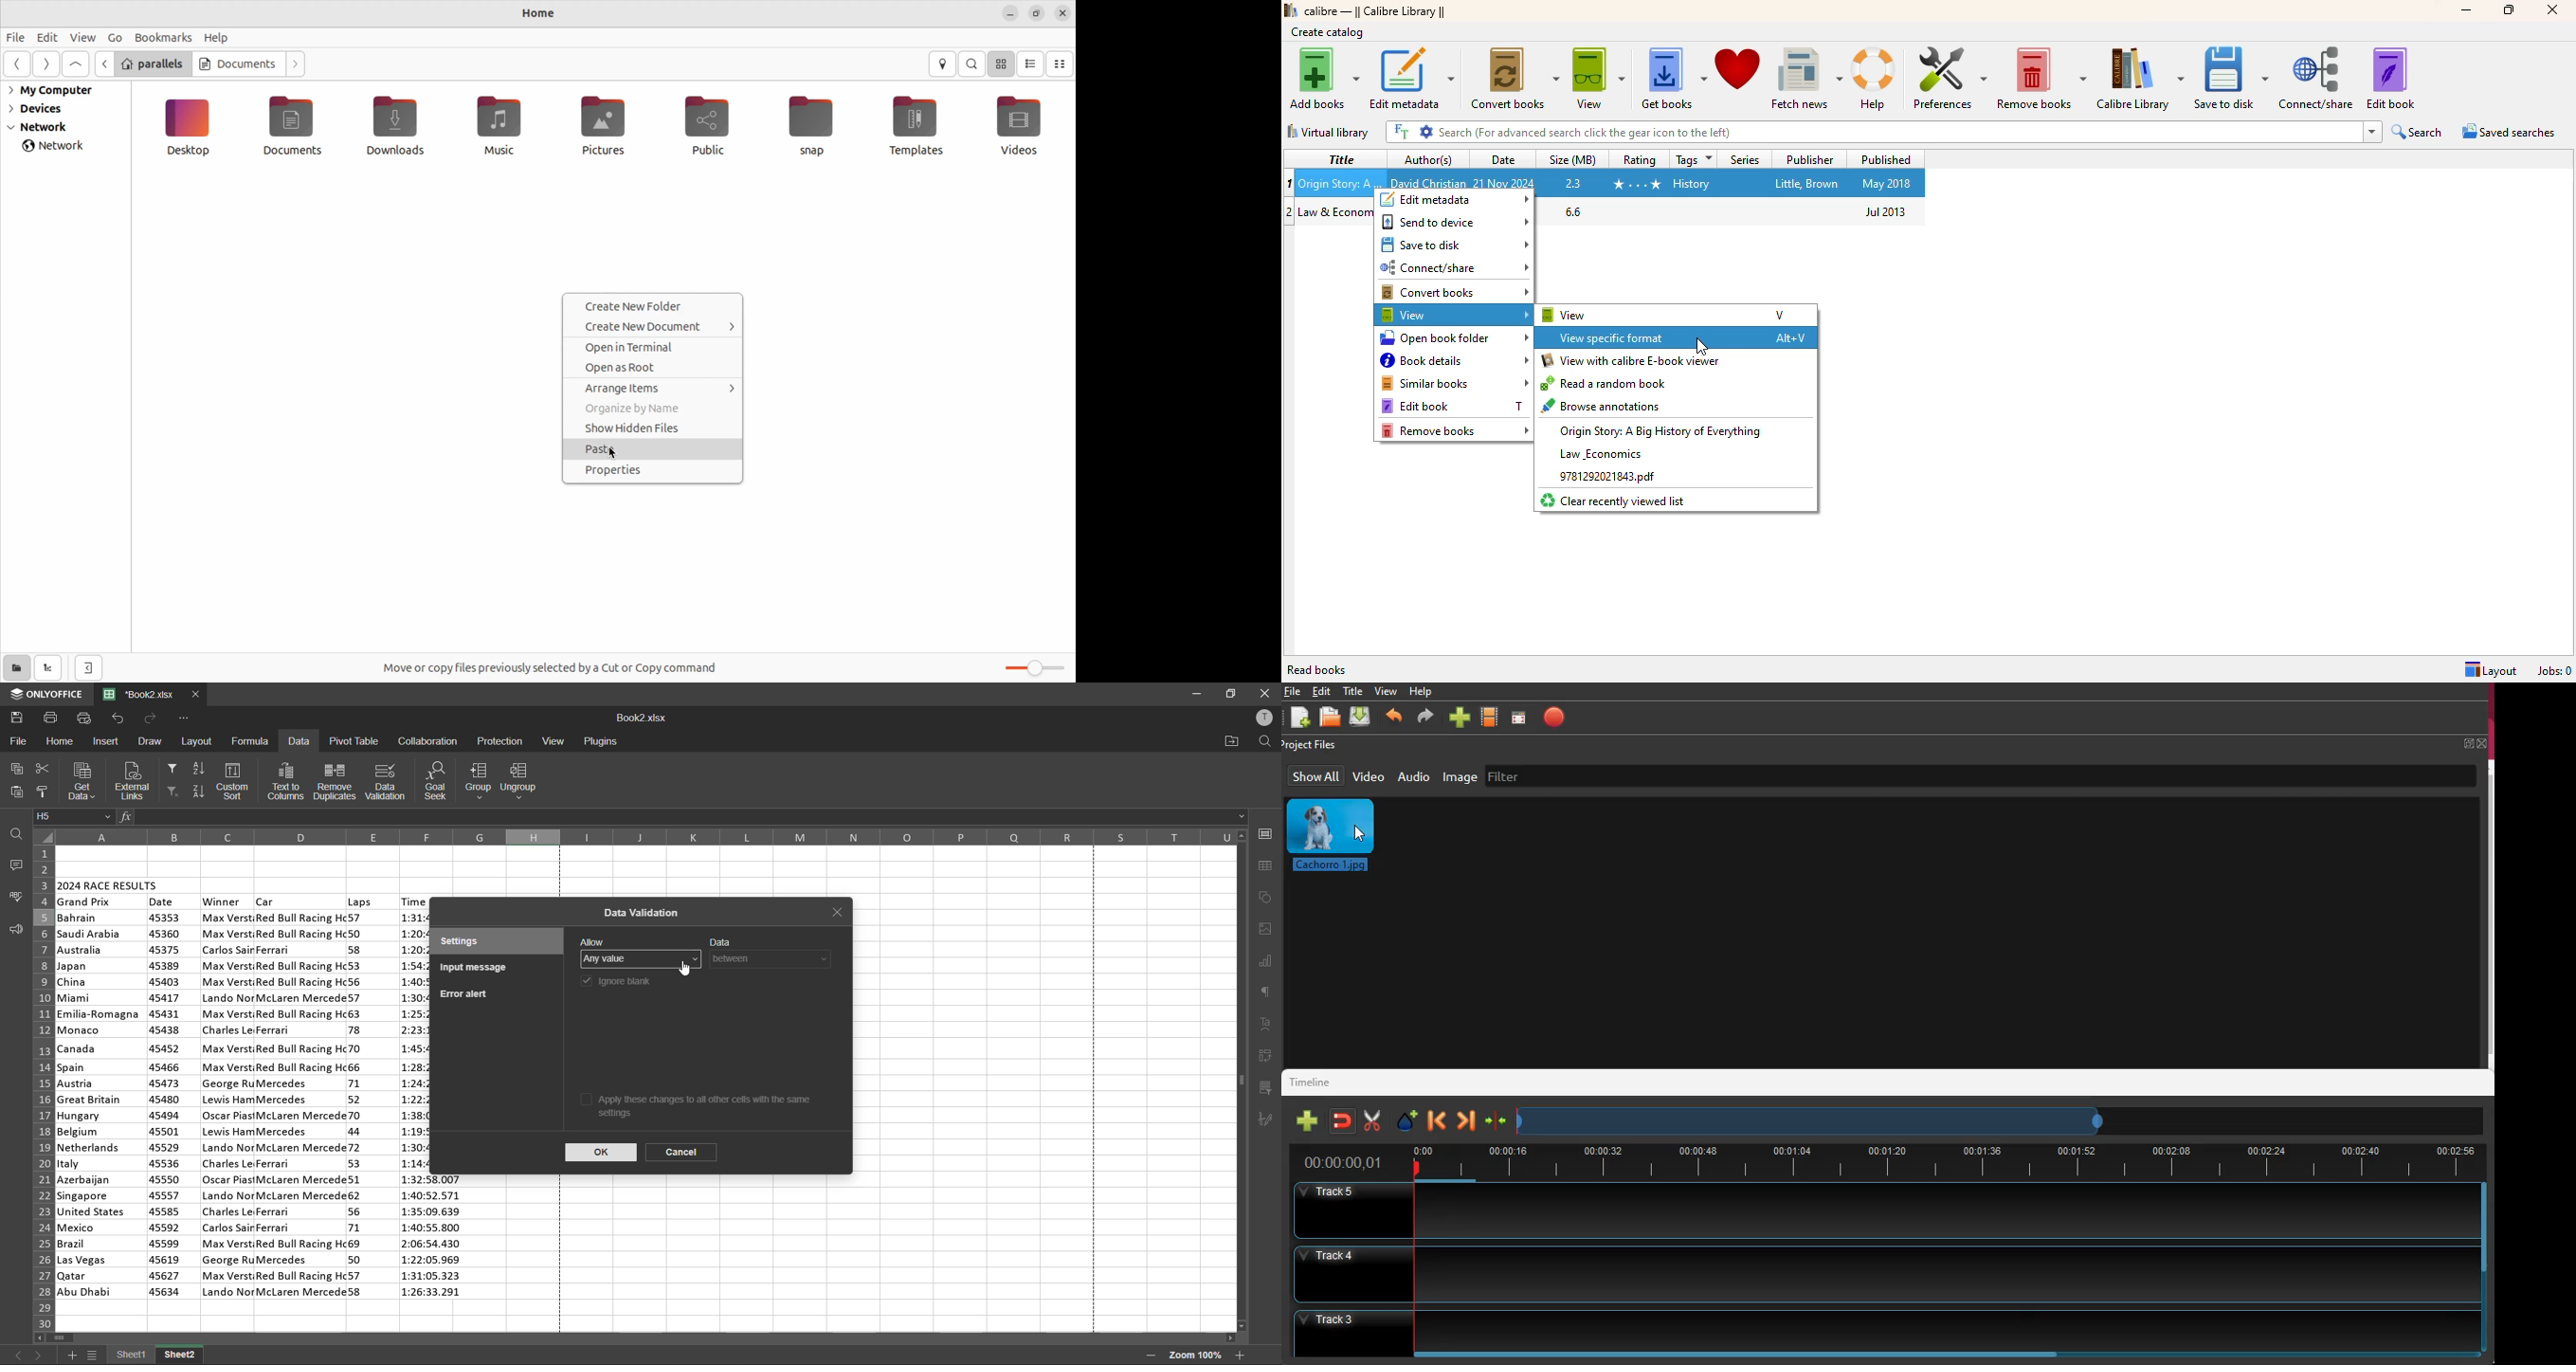  Describe the element at coordinates (439, 779) in the screenshot. I see `goal seek` at that location.